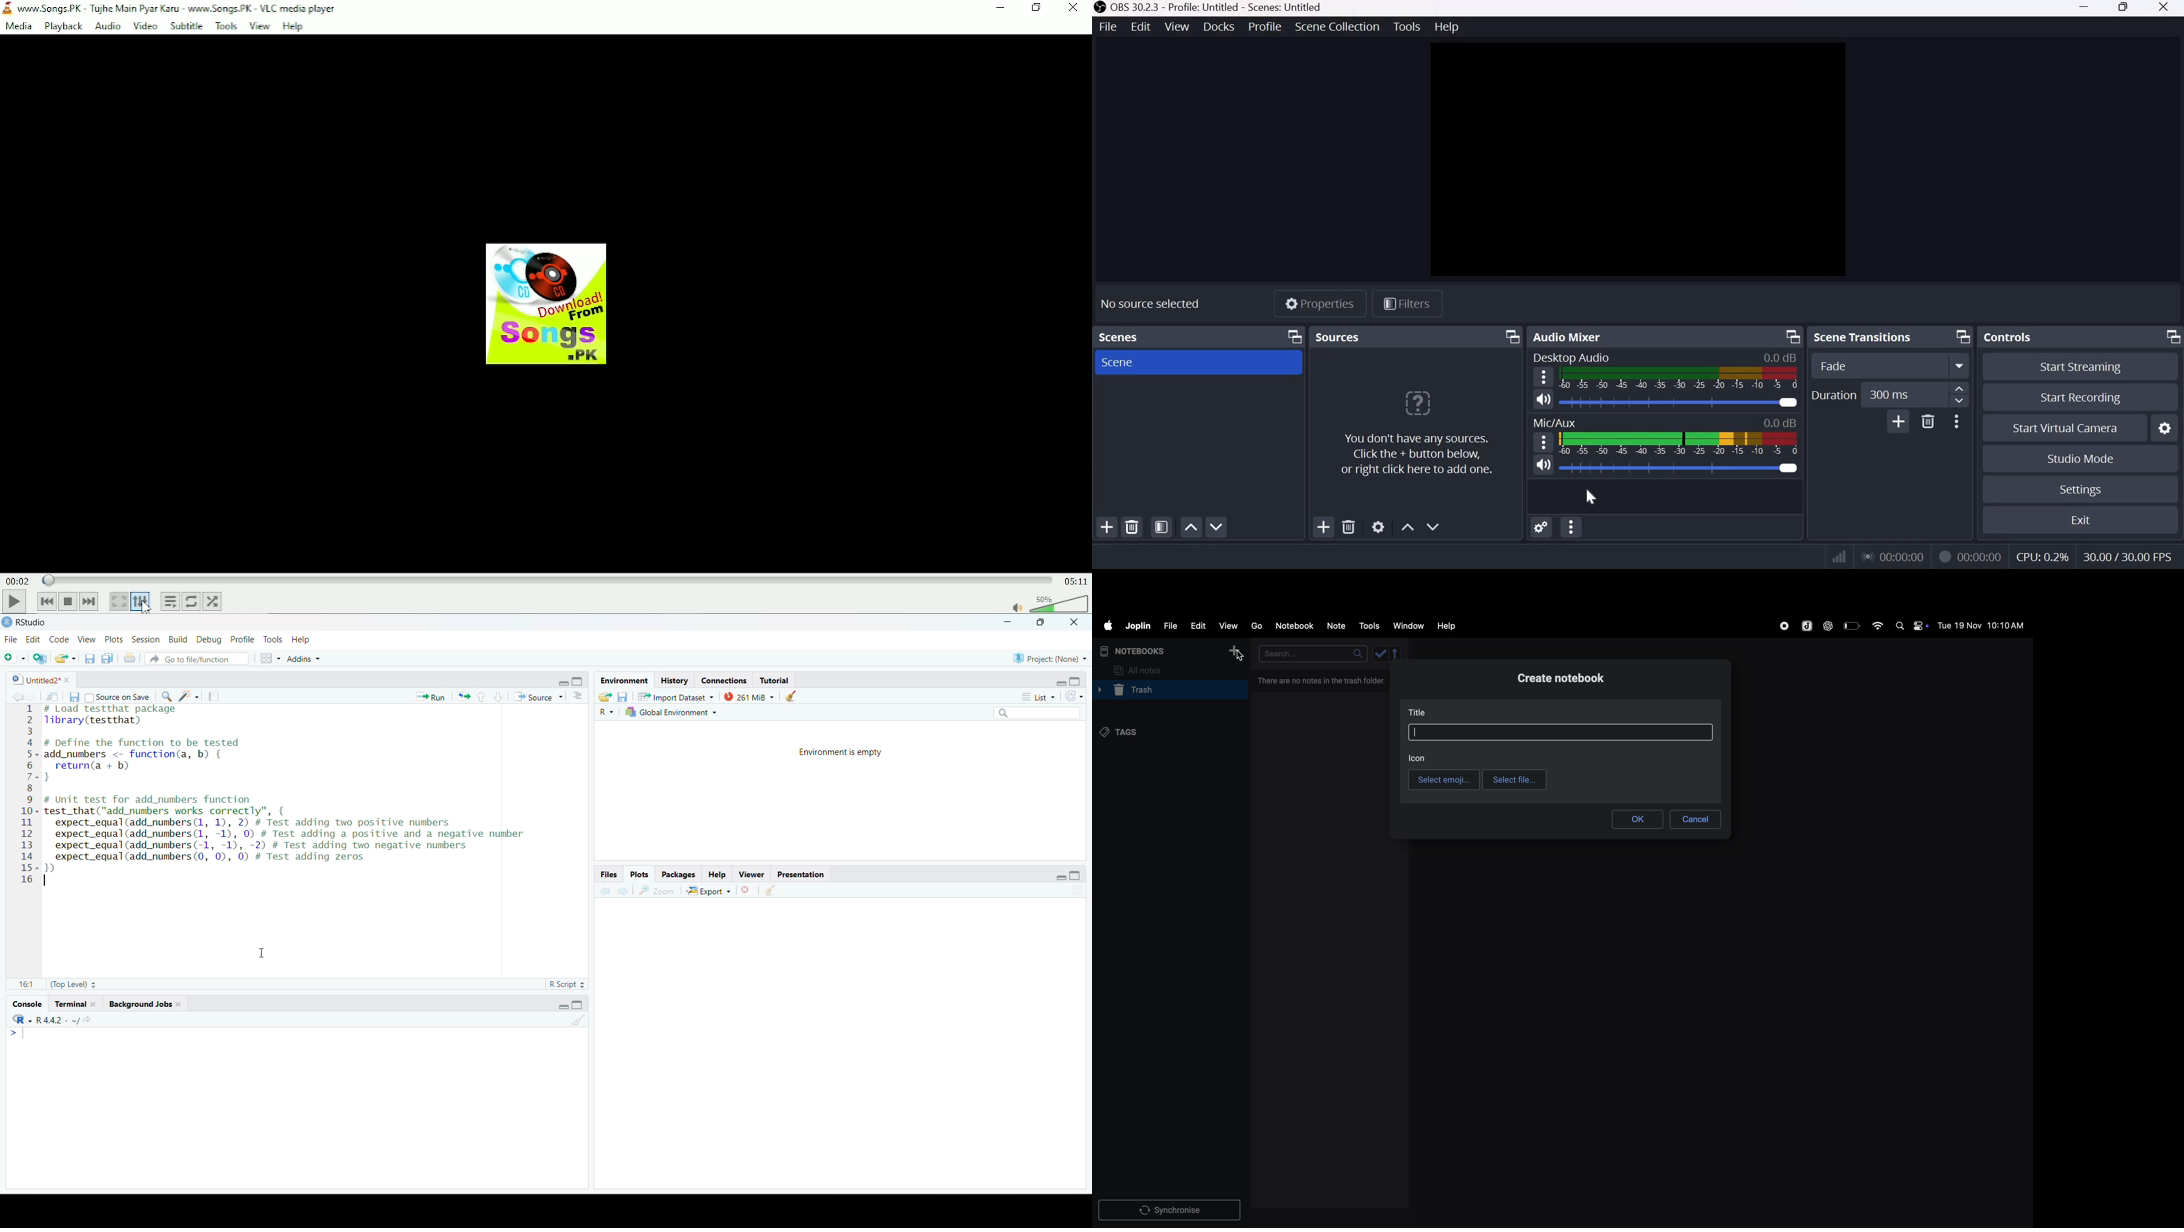  What do you see at coordinates (776, 680) in the screenshot?
I see `Tutorial` at bounding box center [776, 680].